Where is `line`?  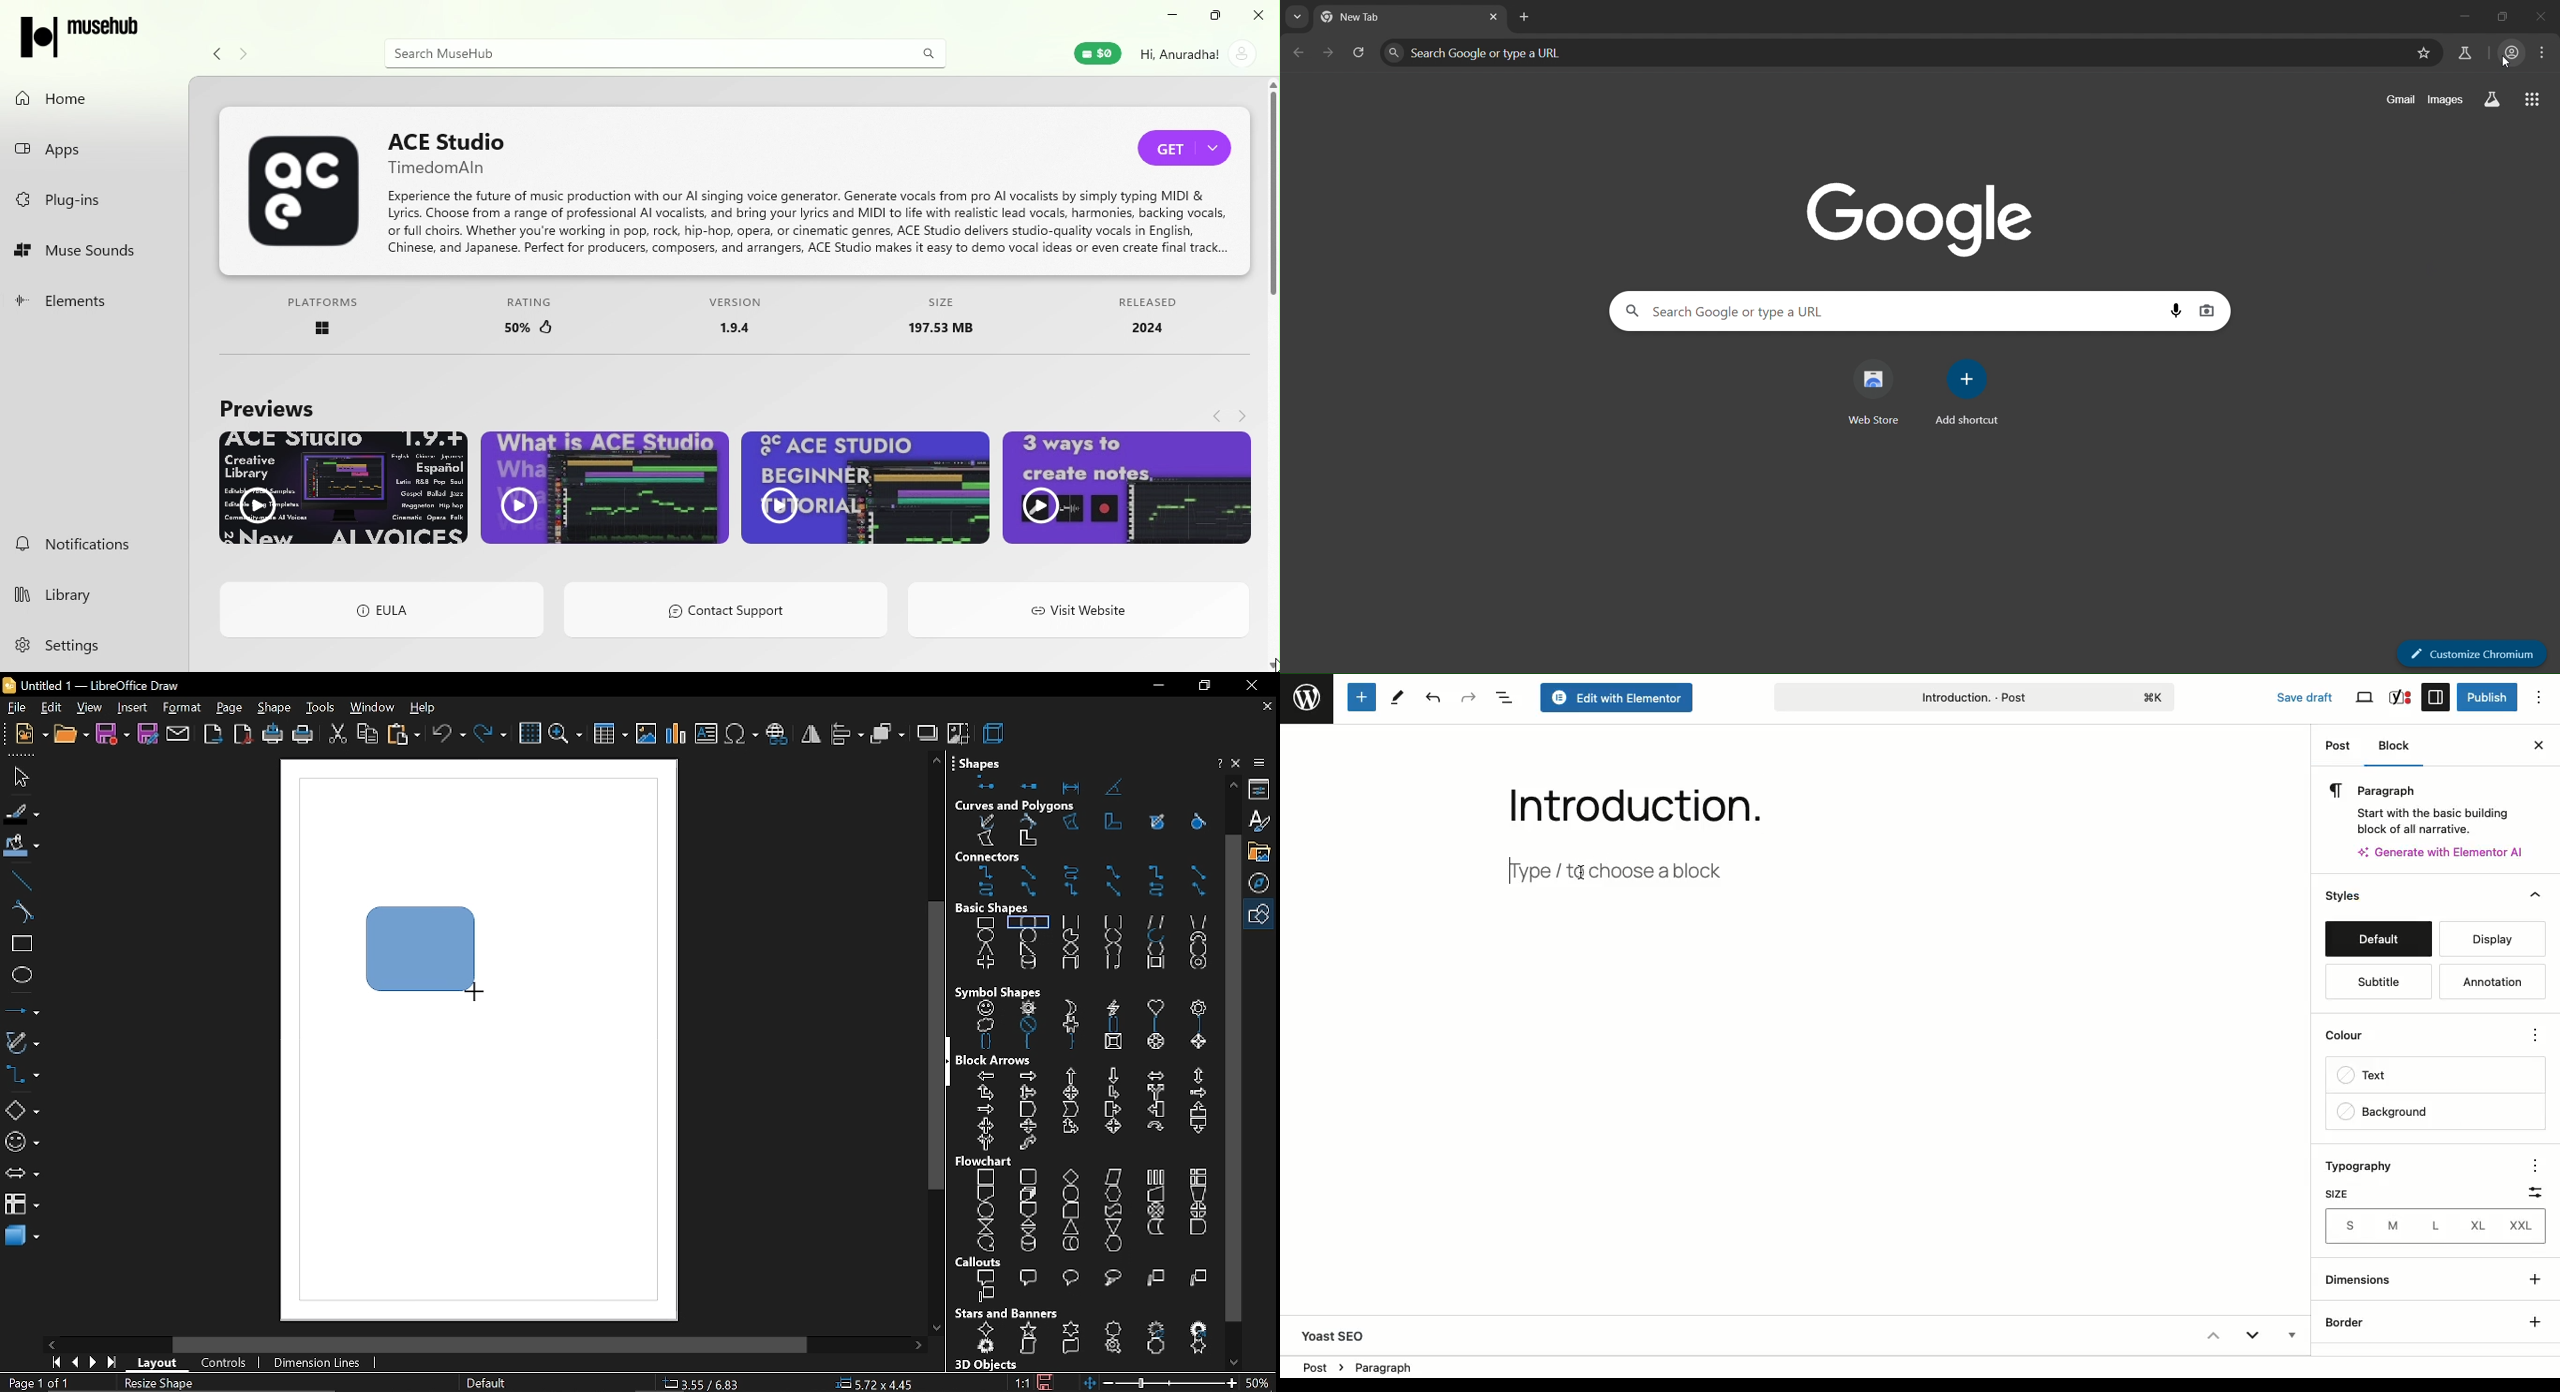
line is located at coordinates (22, 880).